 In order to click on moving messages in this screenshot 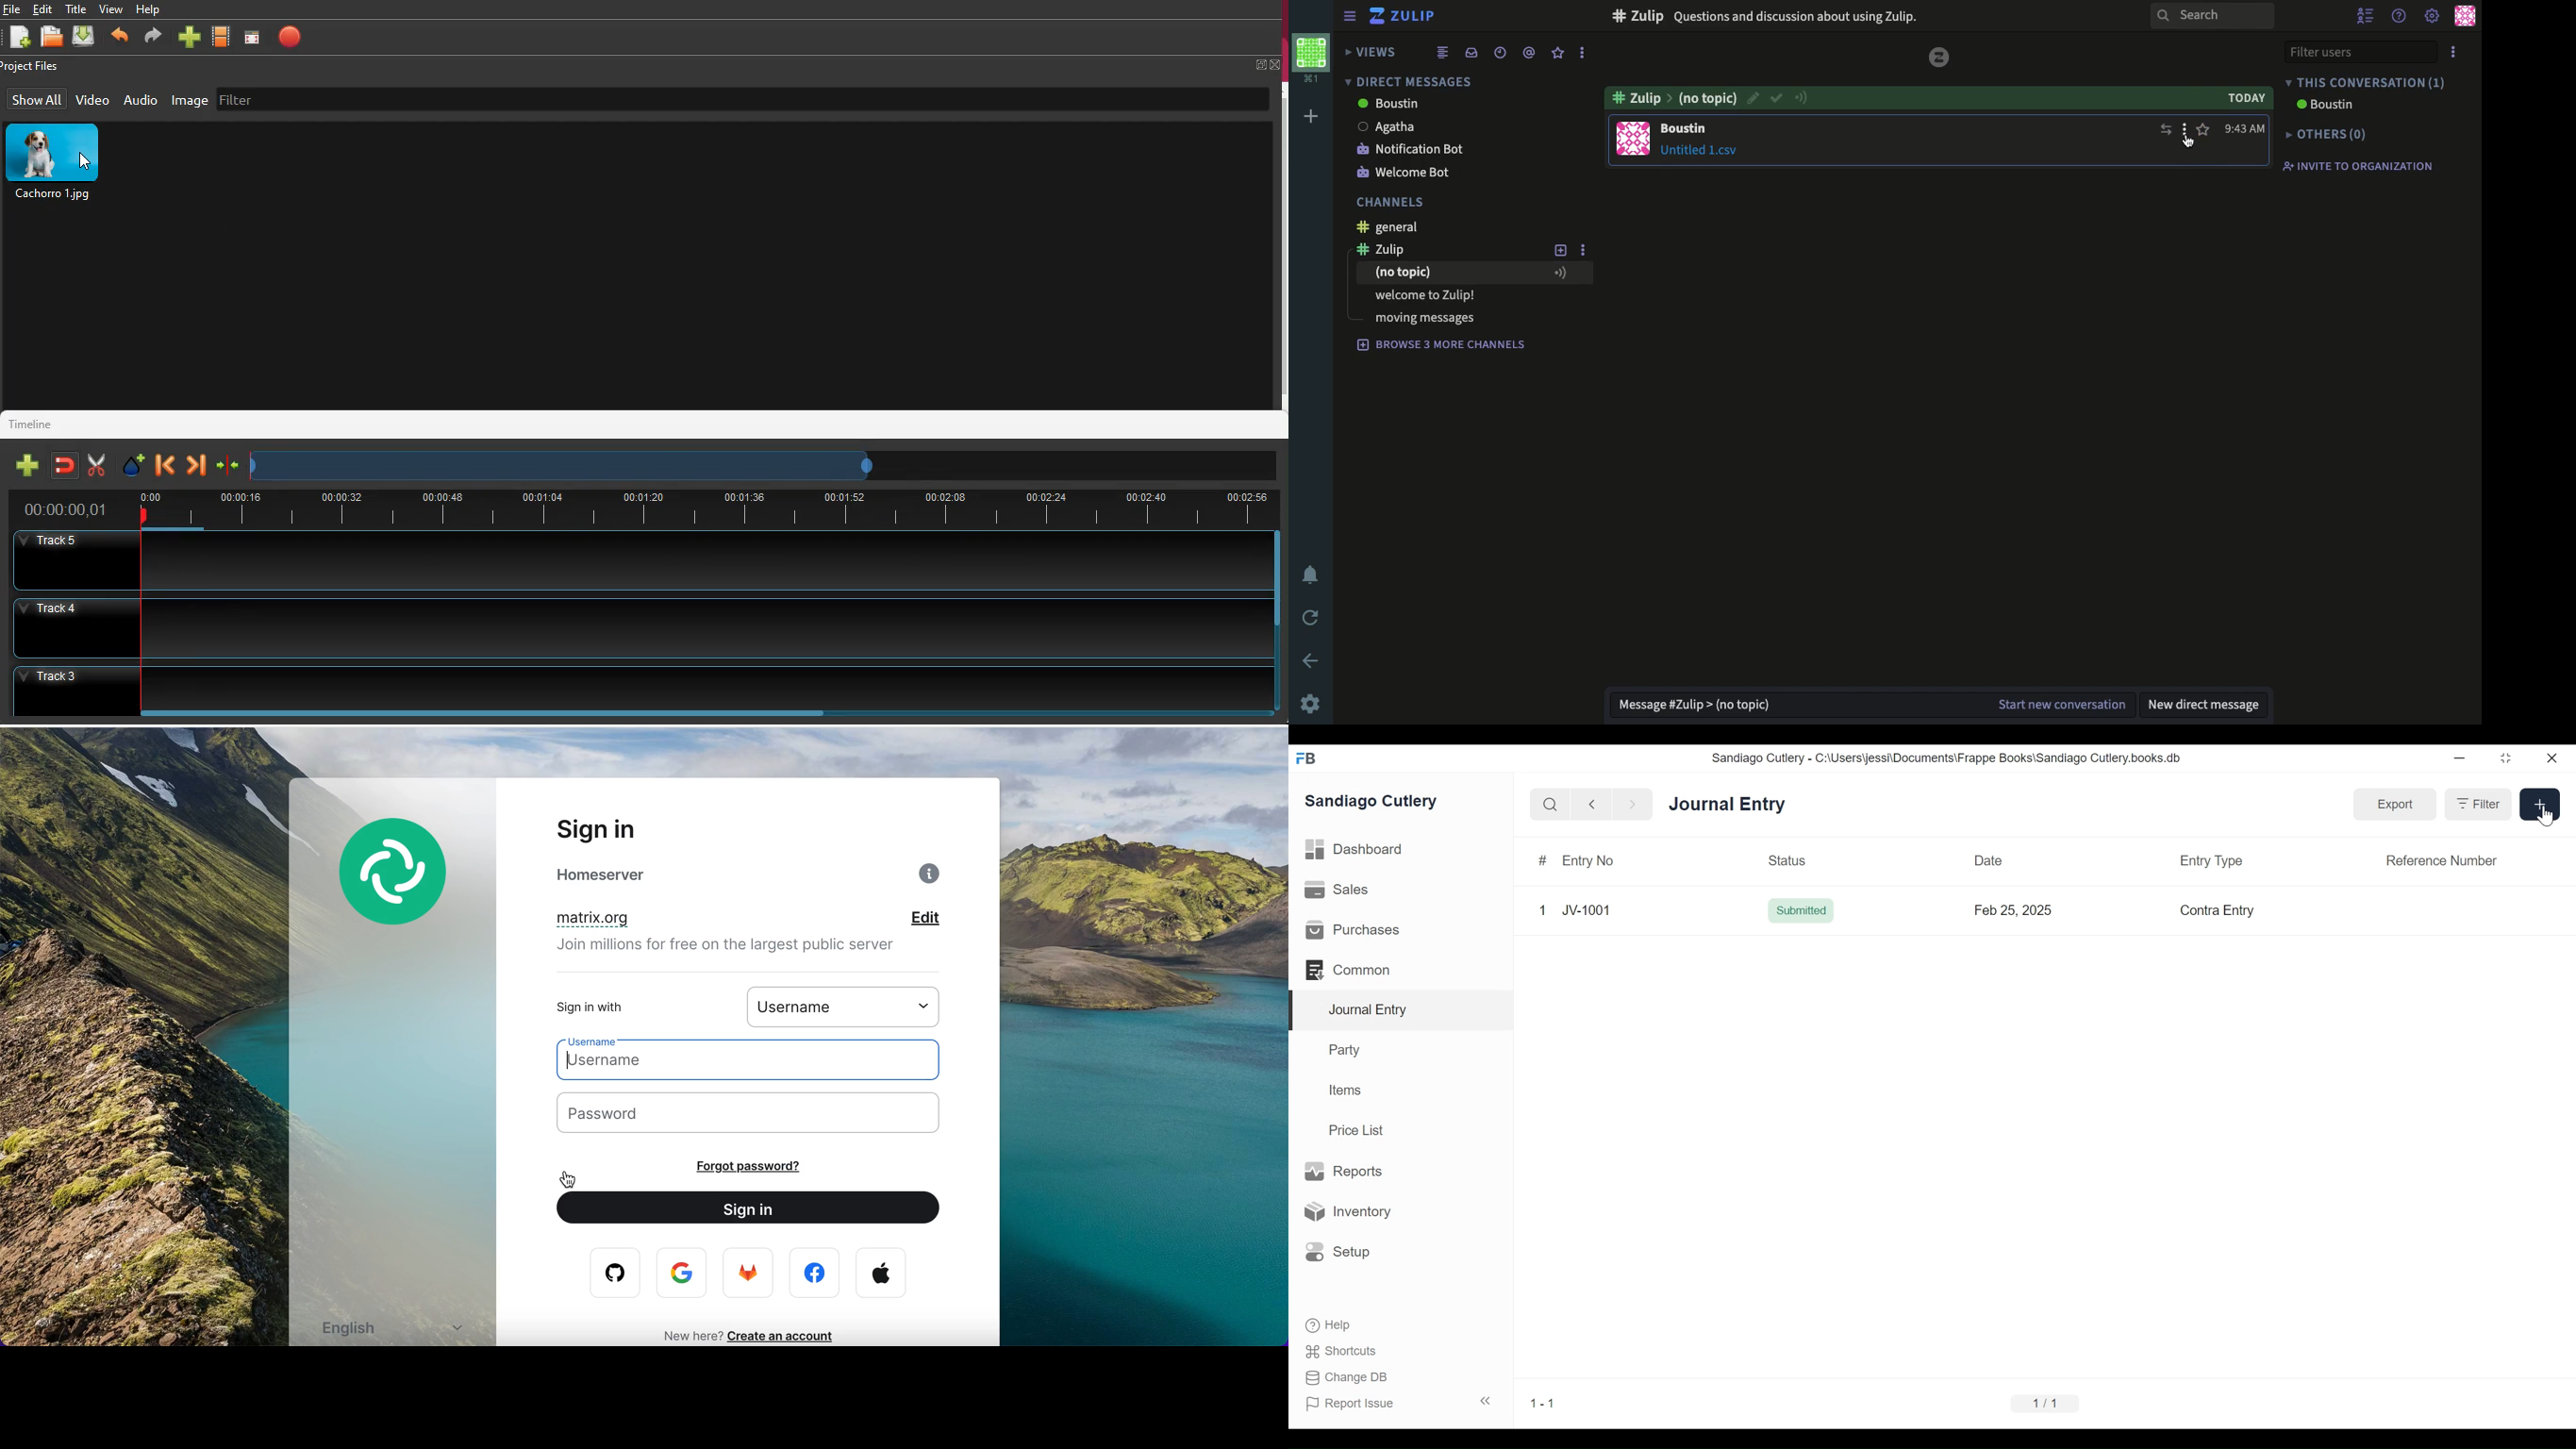, I will do `click(1425, 317)`.